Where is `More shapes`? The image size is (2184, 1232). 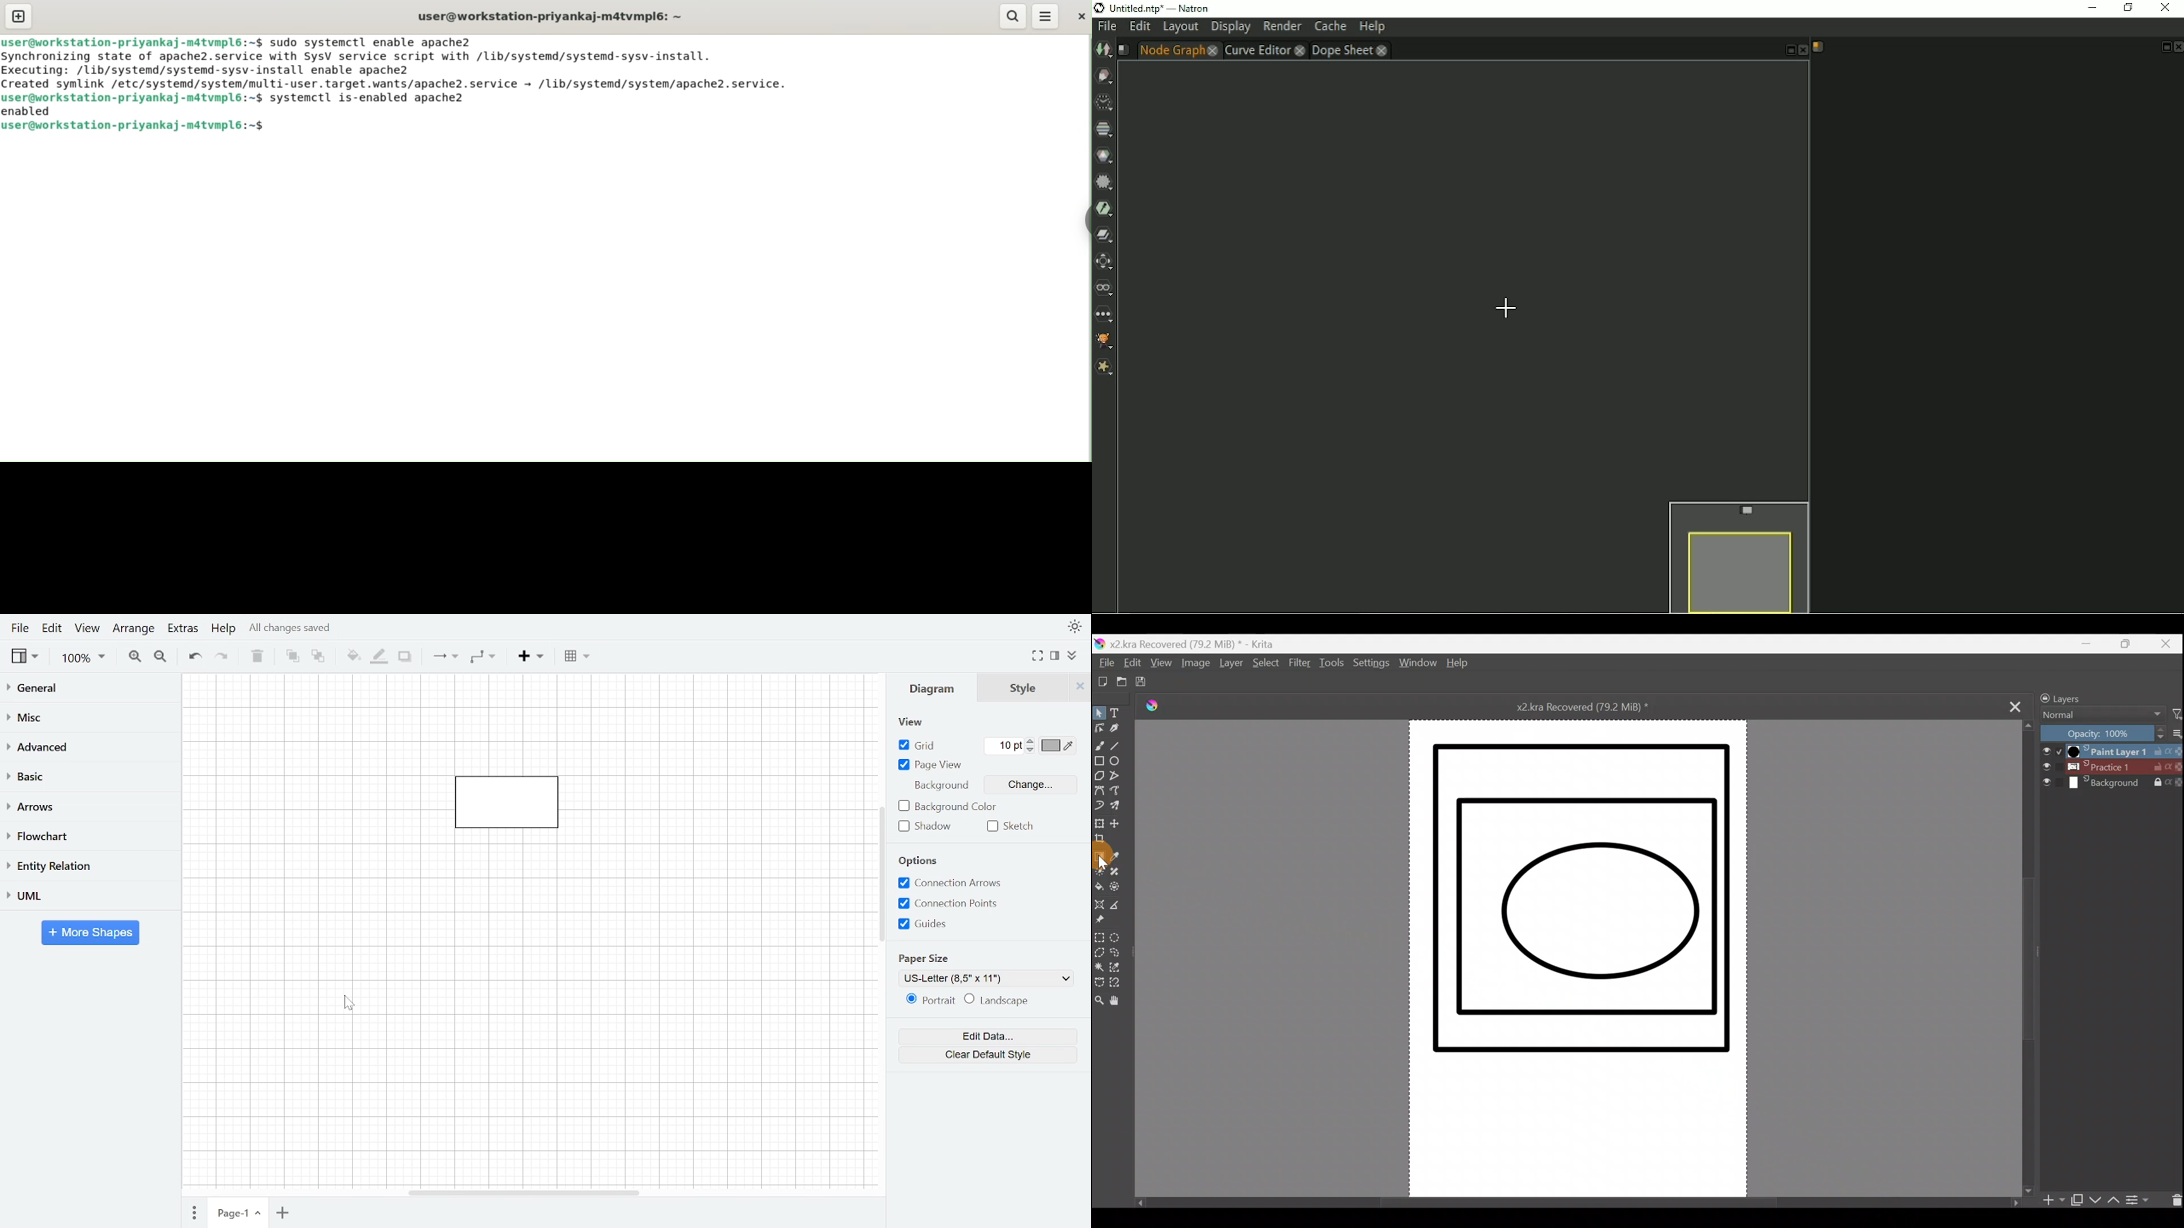
More shapes is located at coordinates (94, 933).